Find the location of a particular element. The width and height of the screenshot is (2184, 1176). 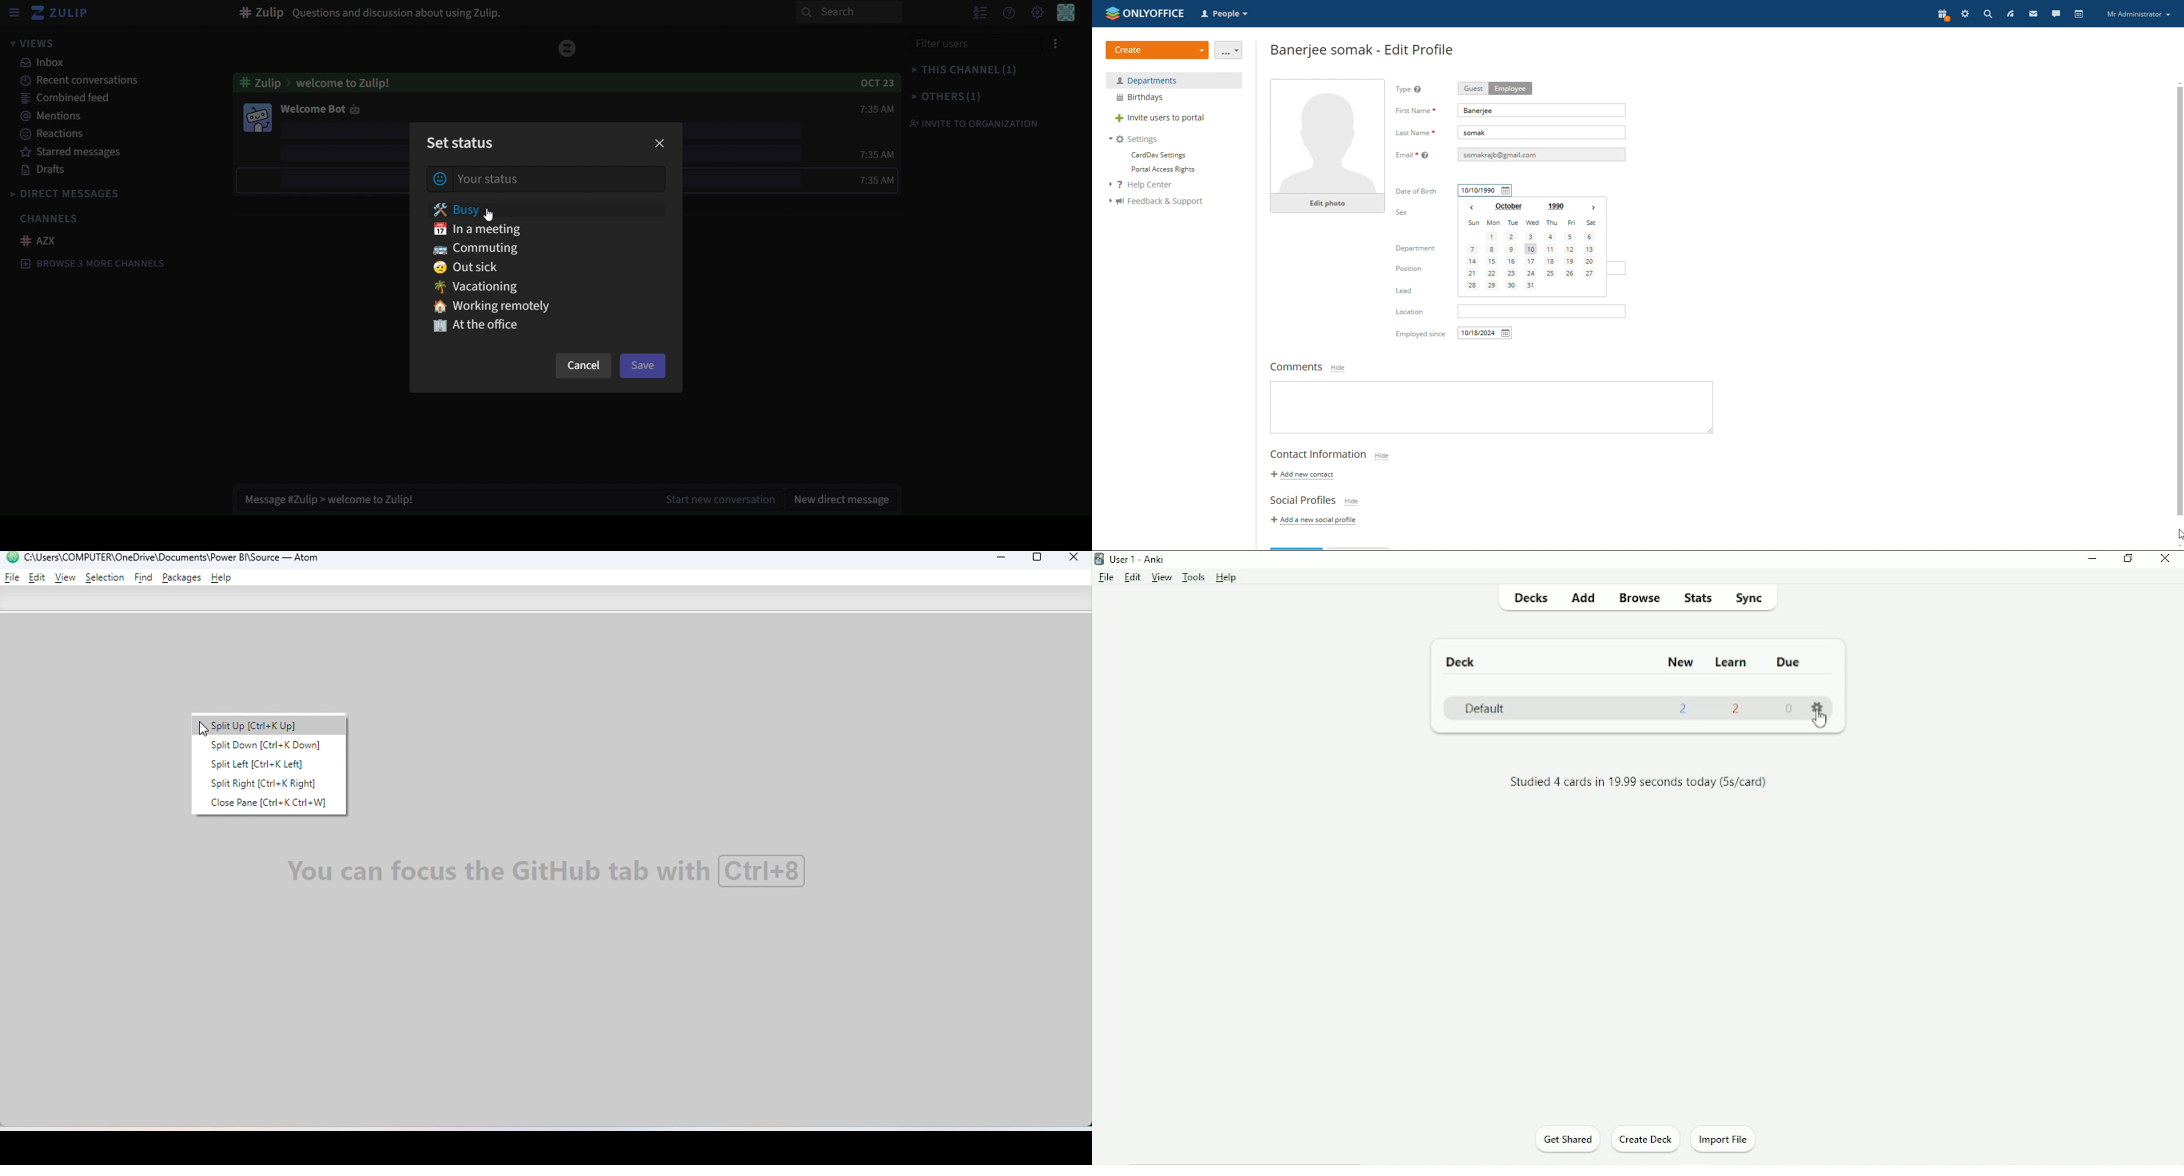

main menu is located at coordinates (1037, 12).